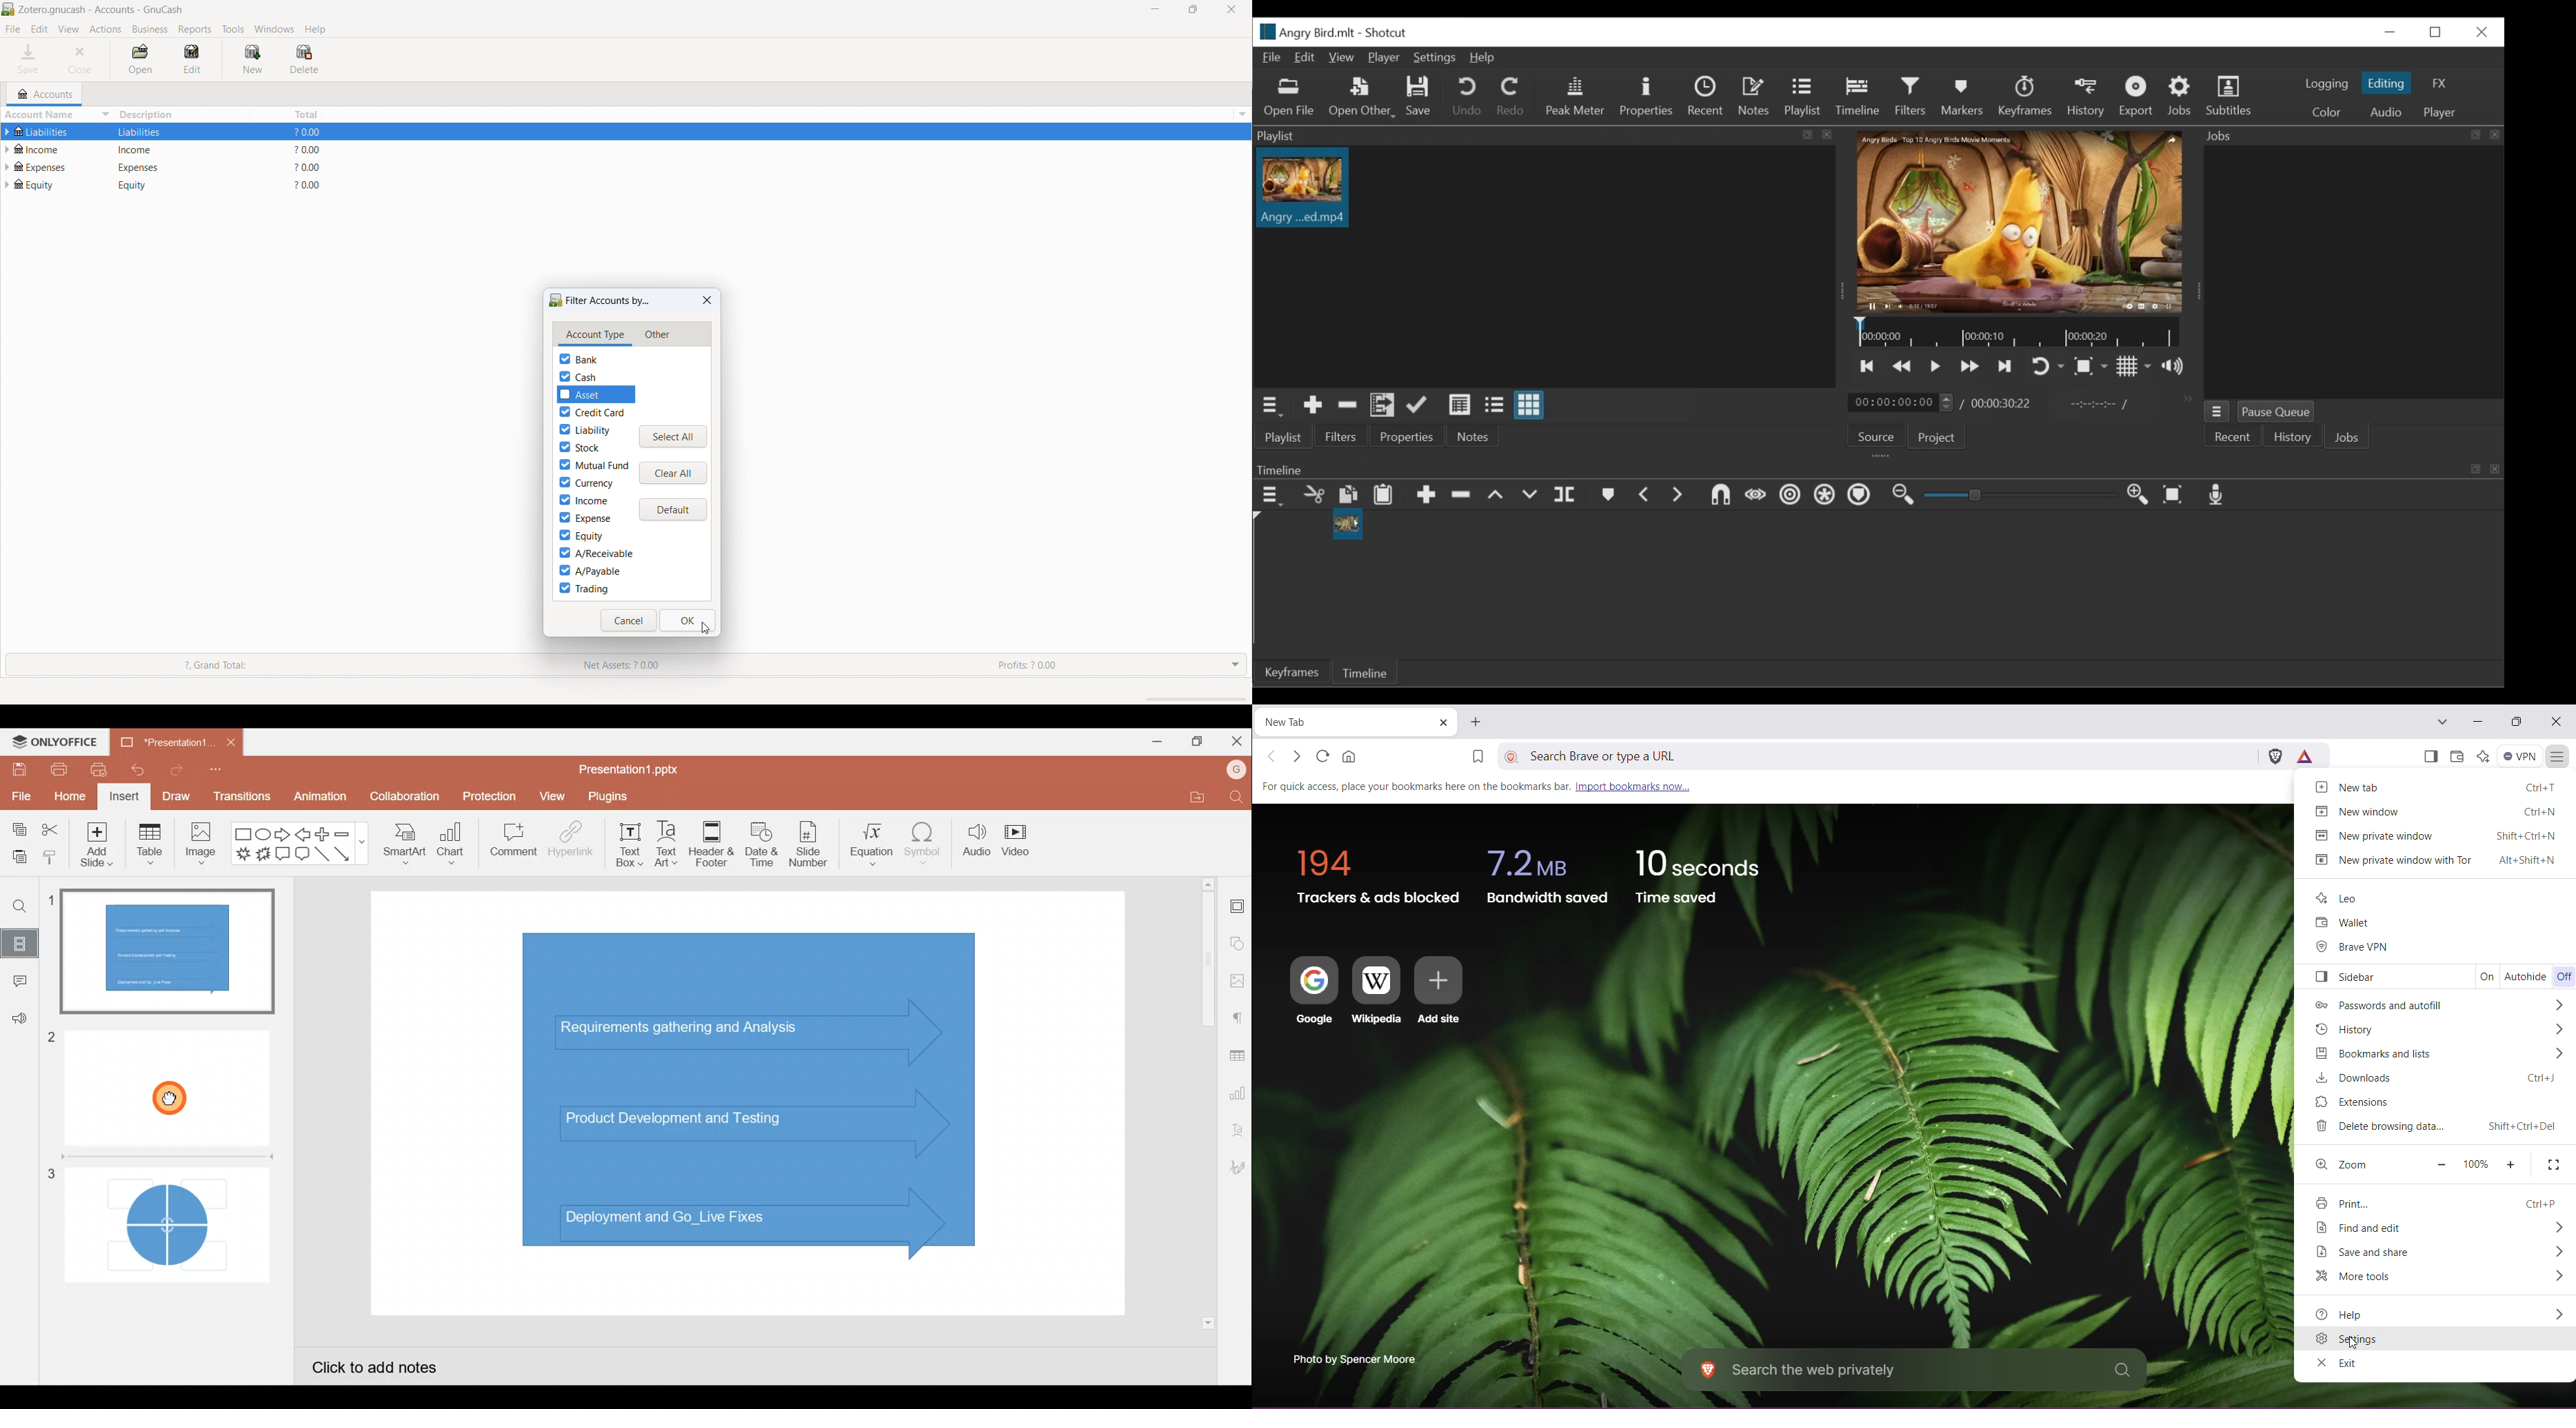 The height and width of the screenshot is (1428, 2576). I want to click on Leo AI, so click(2482, 756).